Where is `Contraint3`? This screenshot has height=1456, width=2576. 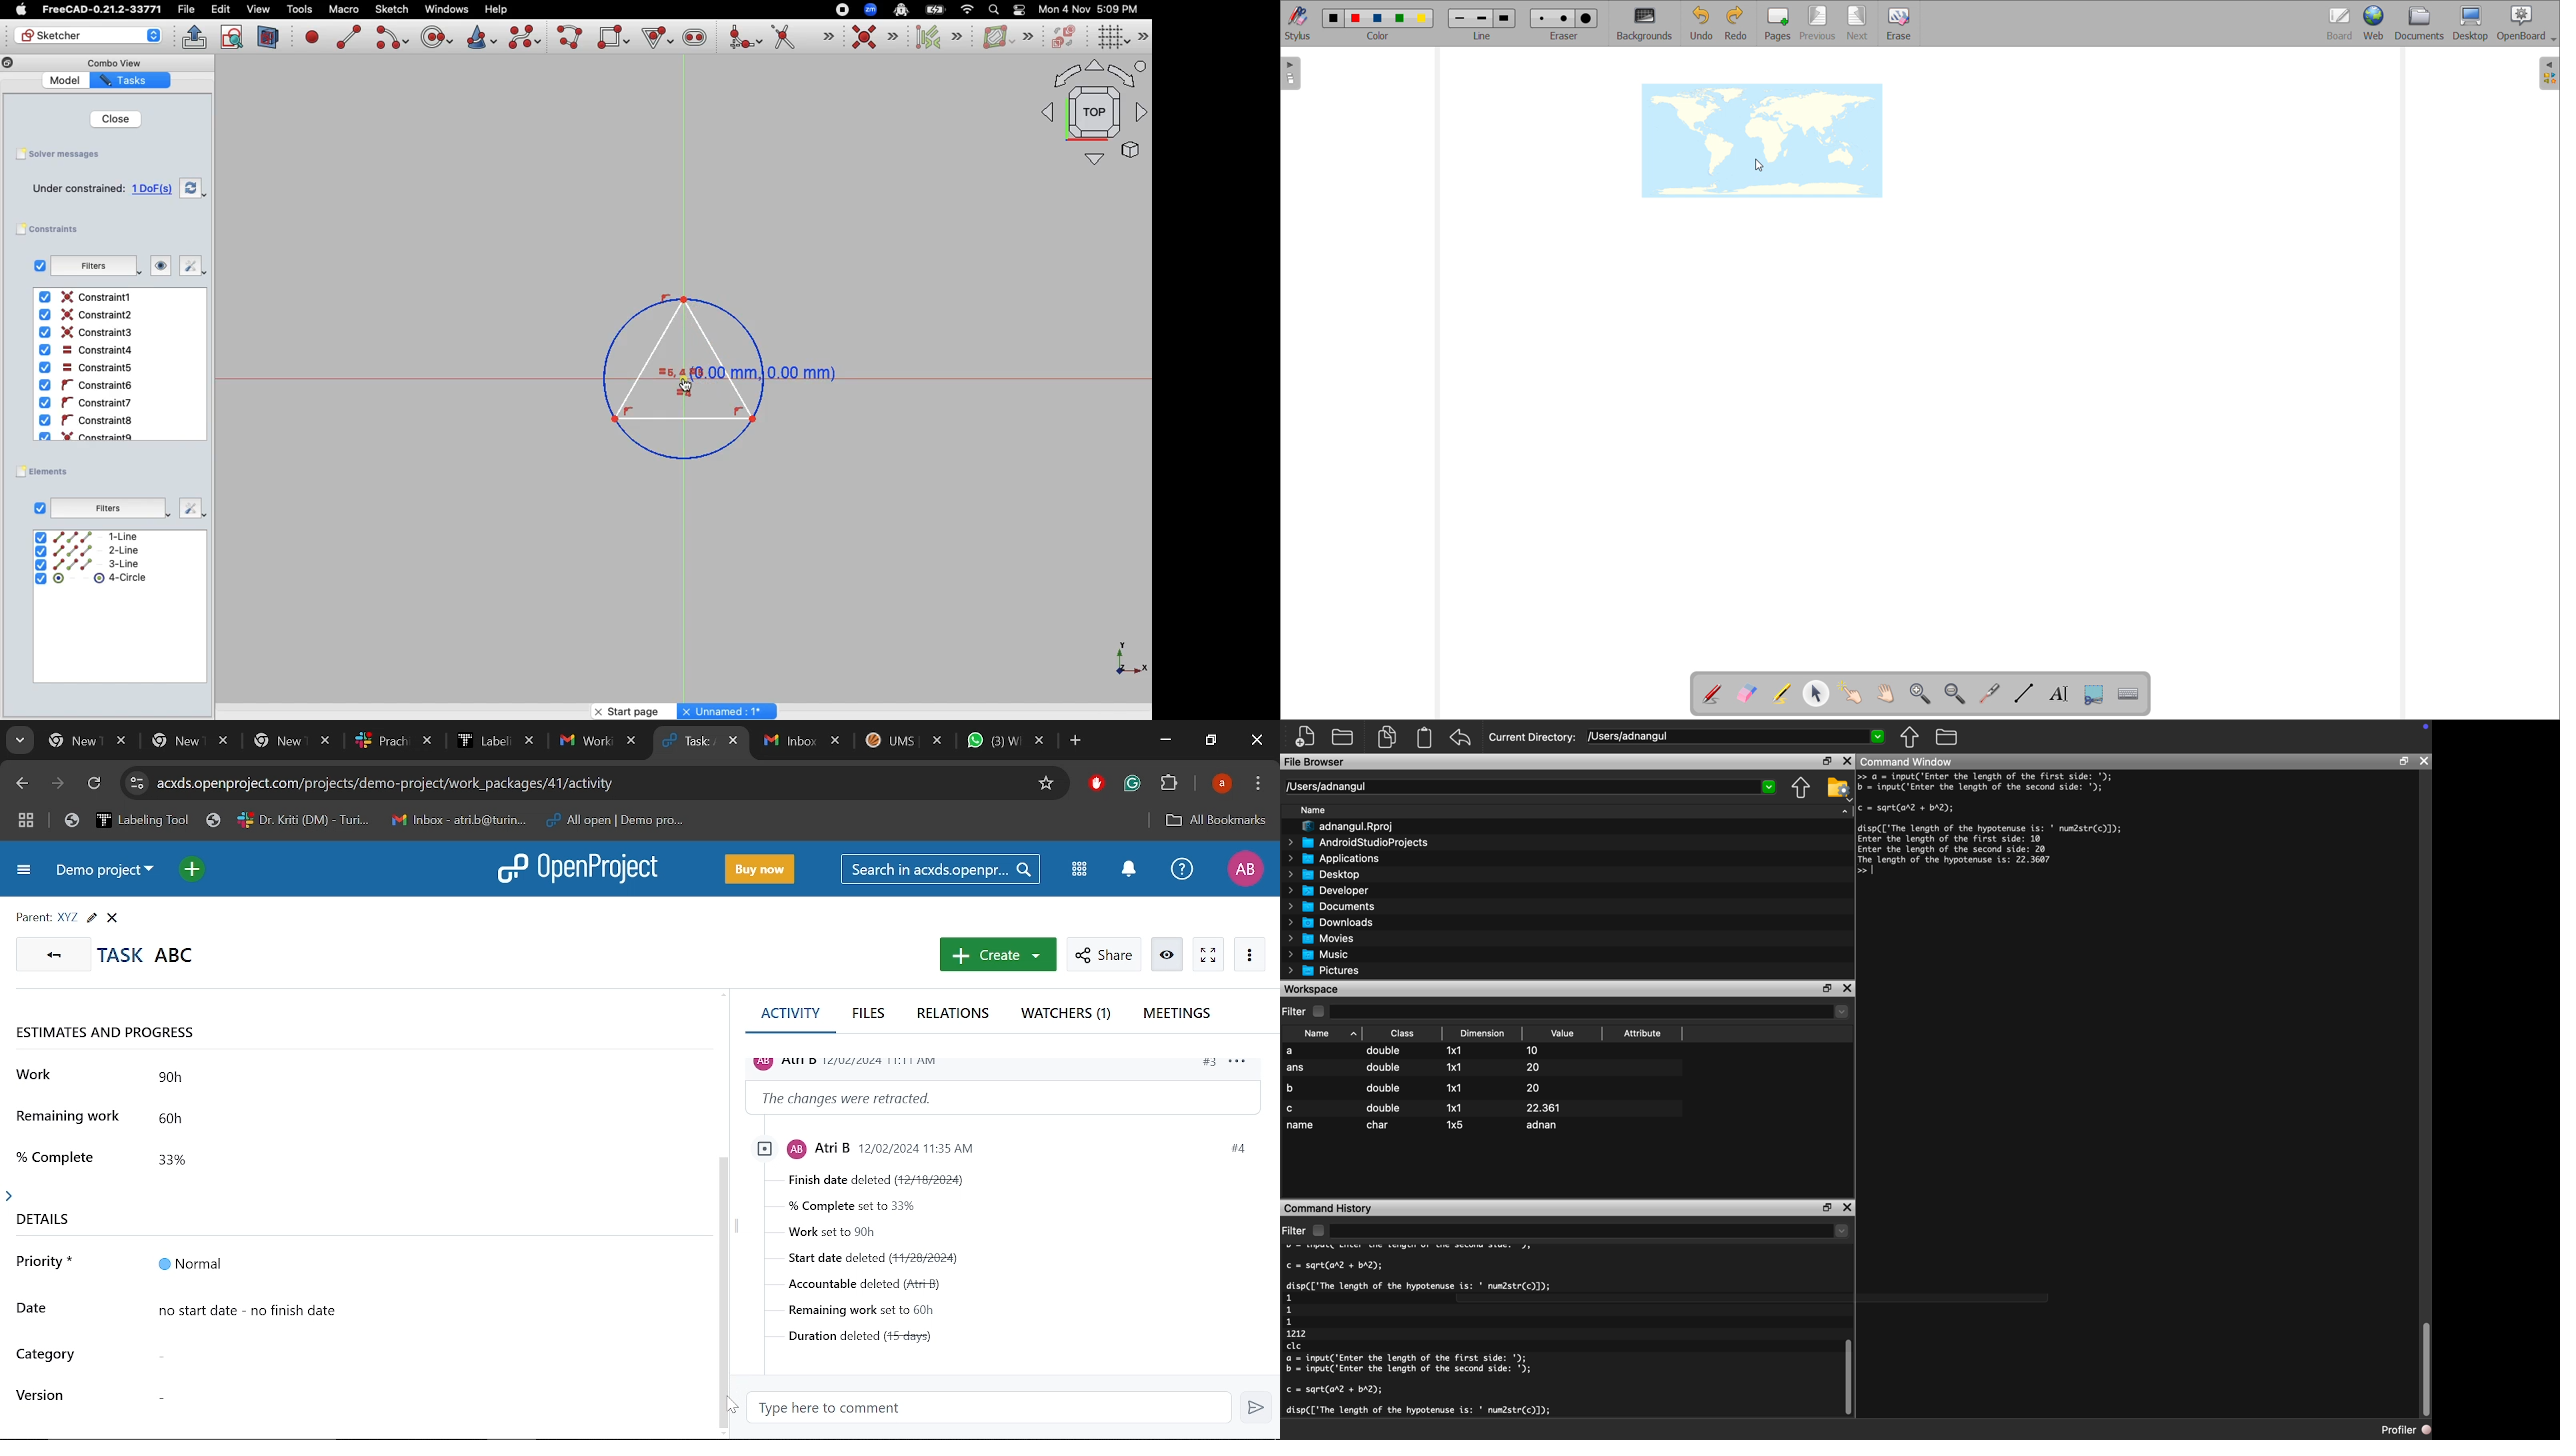
Contraint3 is located at coordinates (89, 333).